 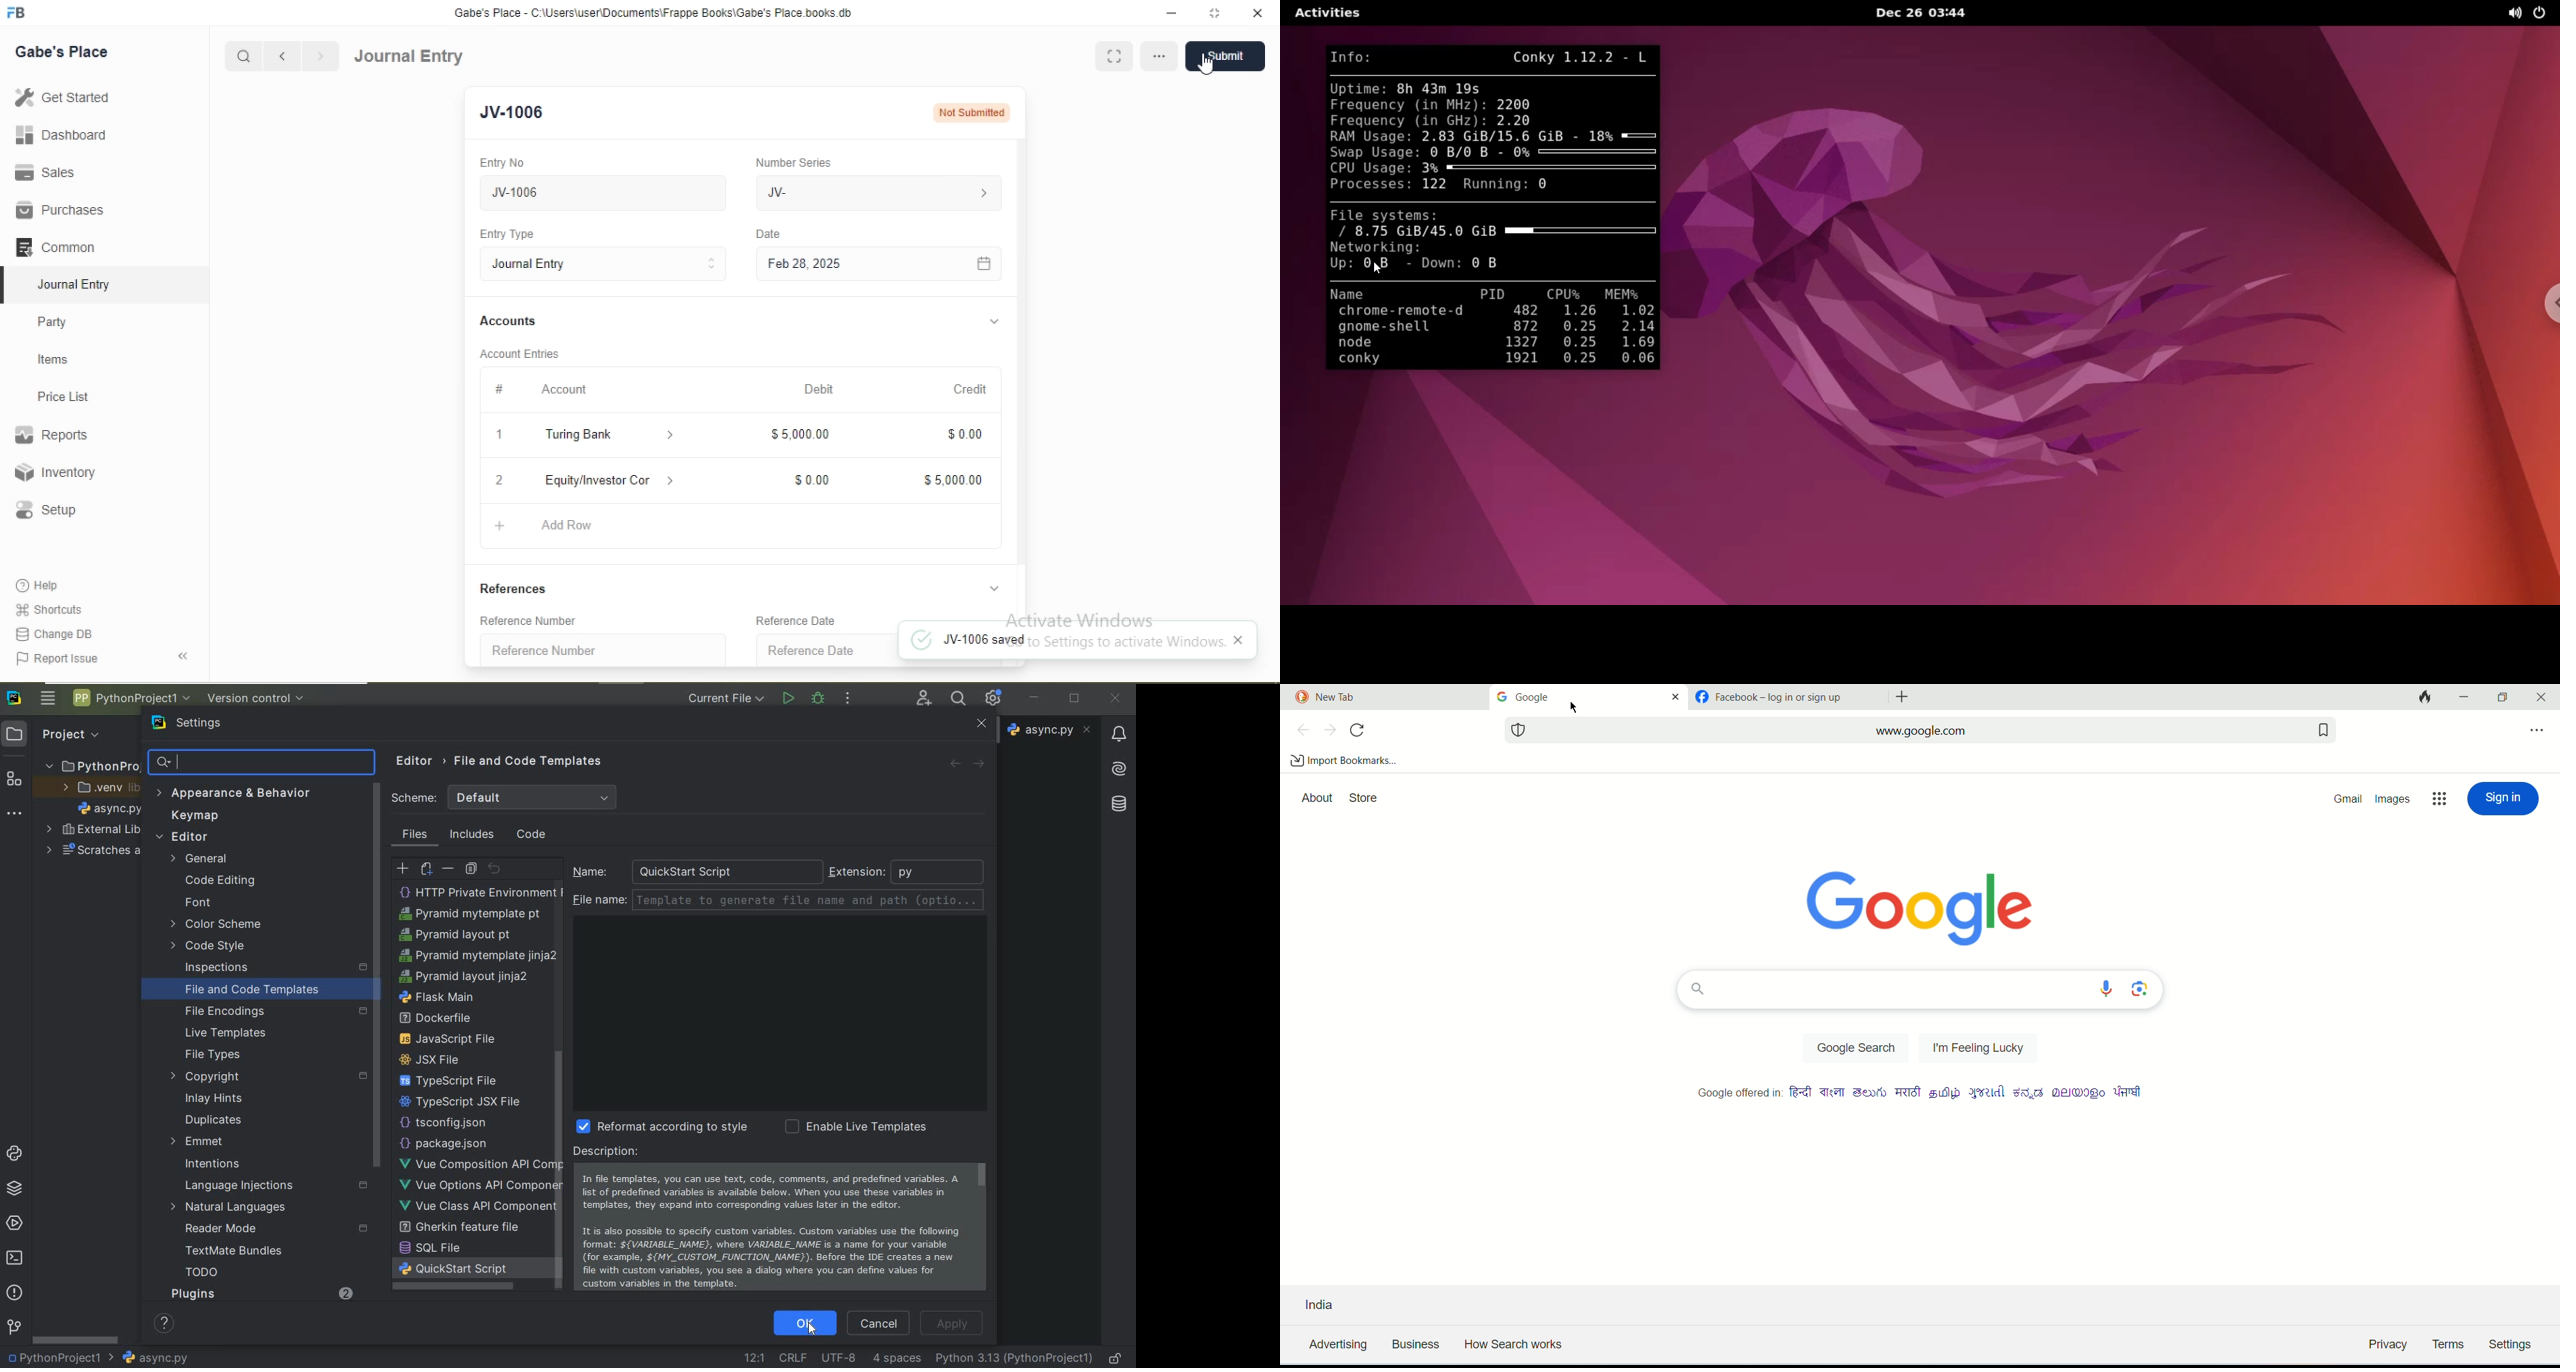 I want to click on setup script, so click(x=441, y=1037).